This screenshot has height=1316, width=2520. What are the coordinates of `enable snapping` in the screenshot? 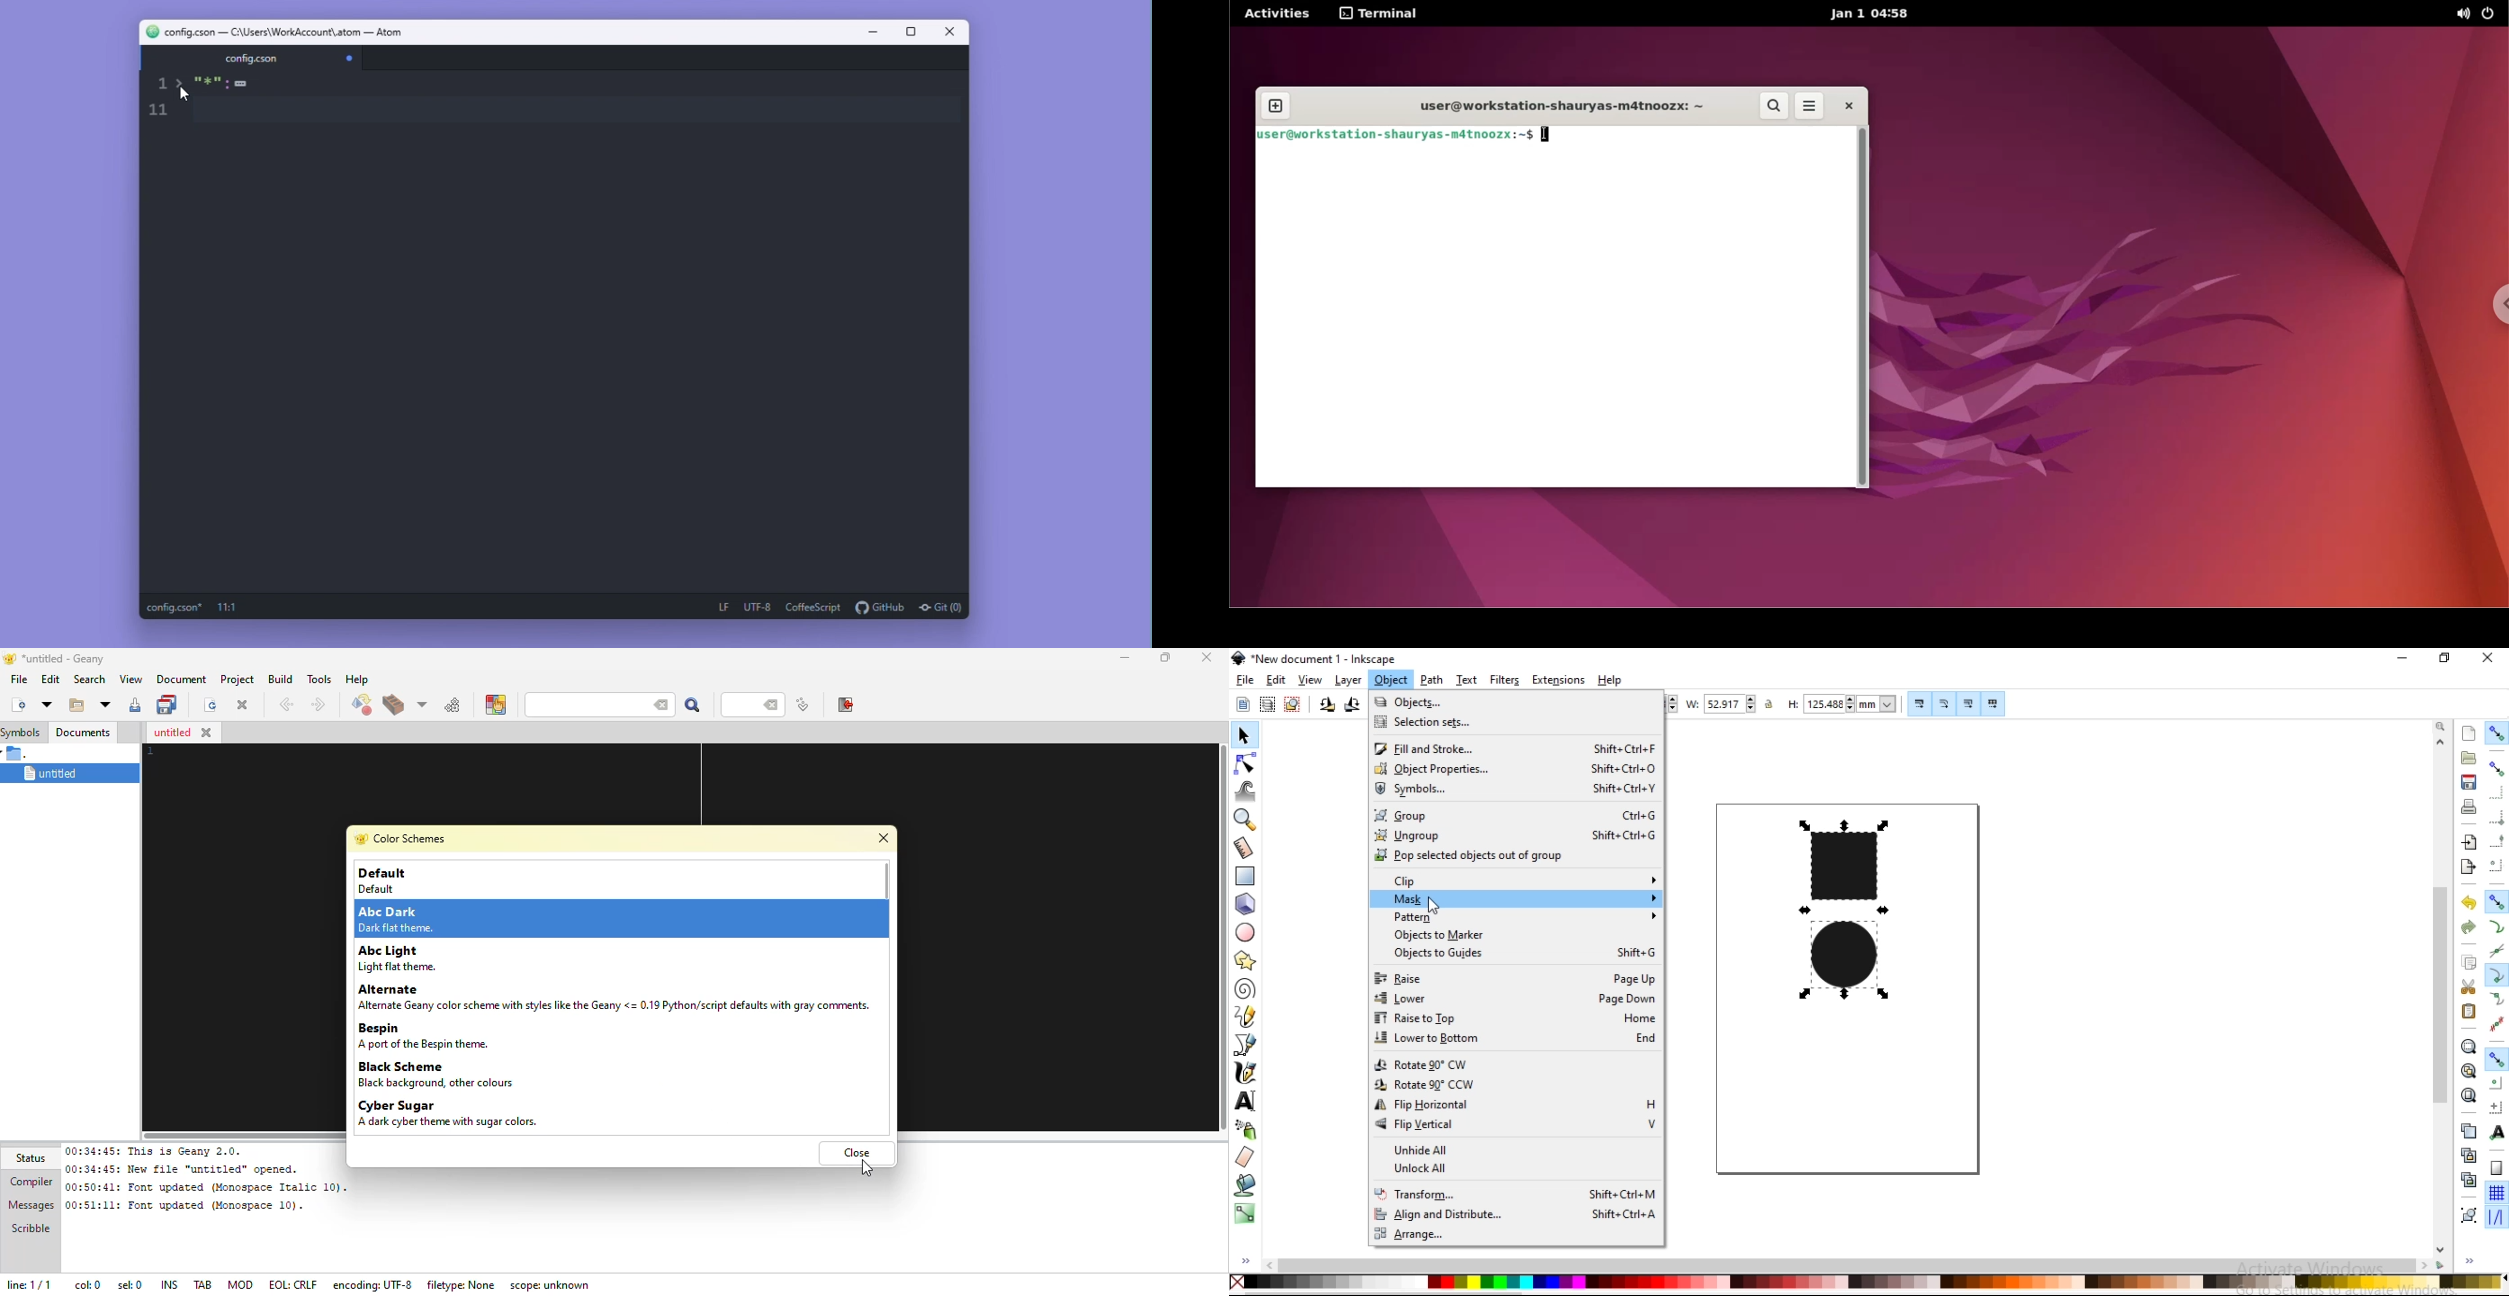 It's located at (2498, 733).